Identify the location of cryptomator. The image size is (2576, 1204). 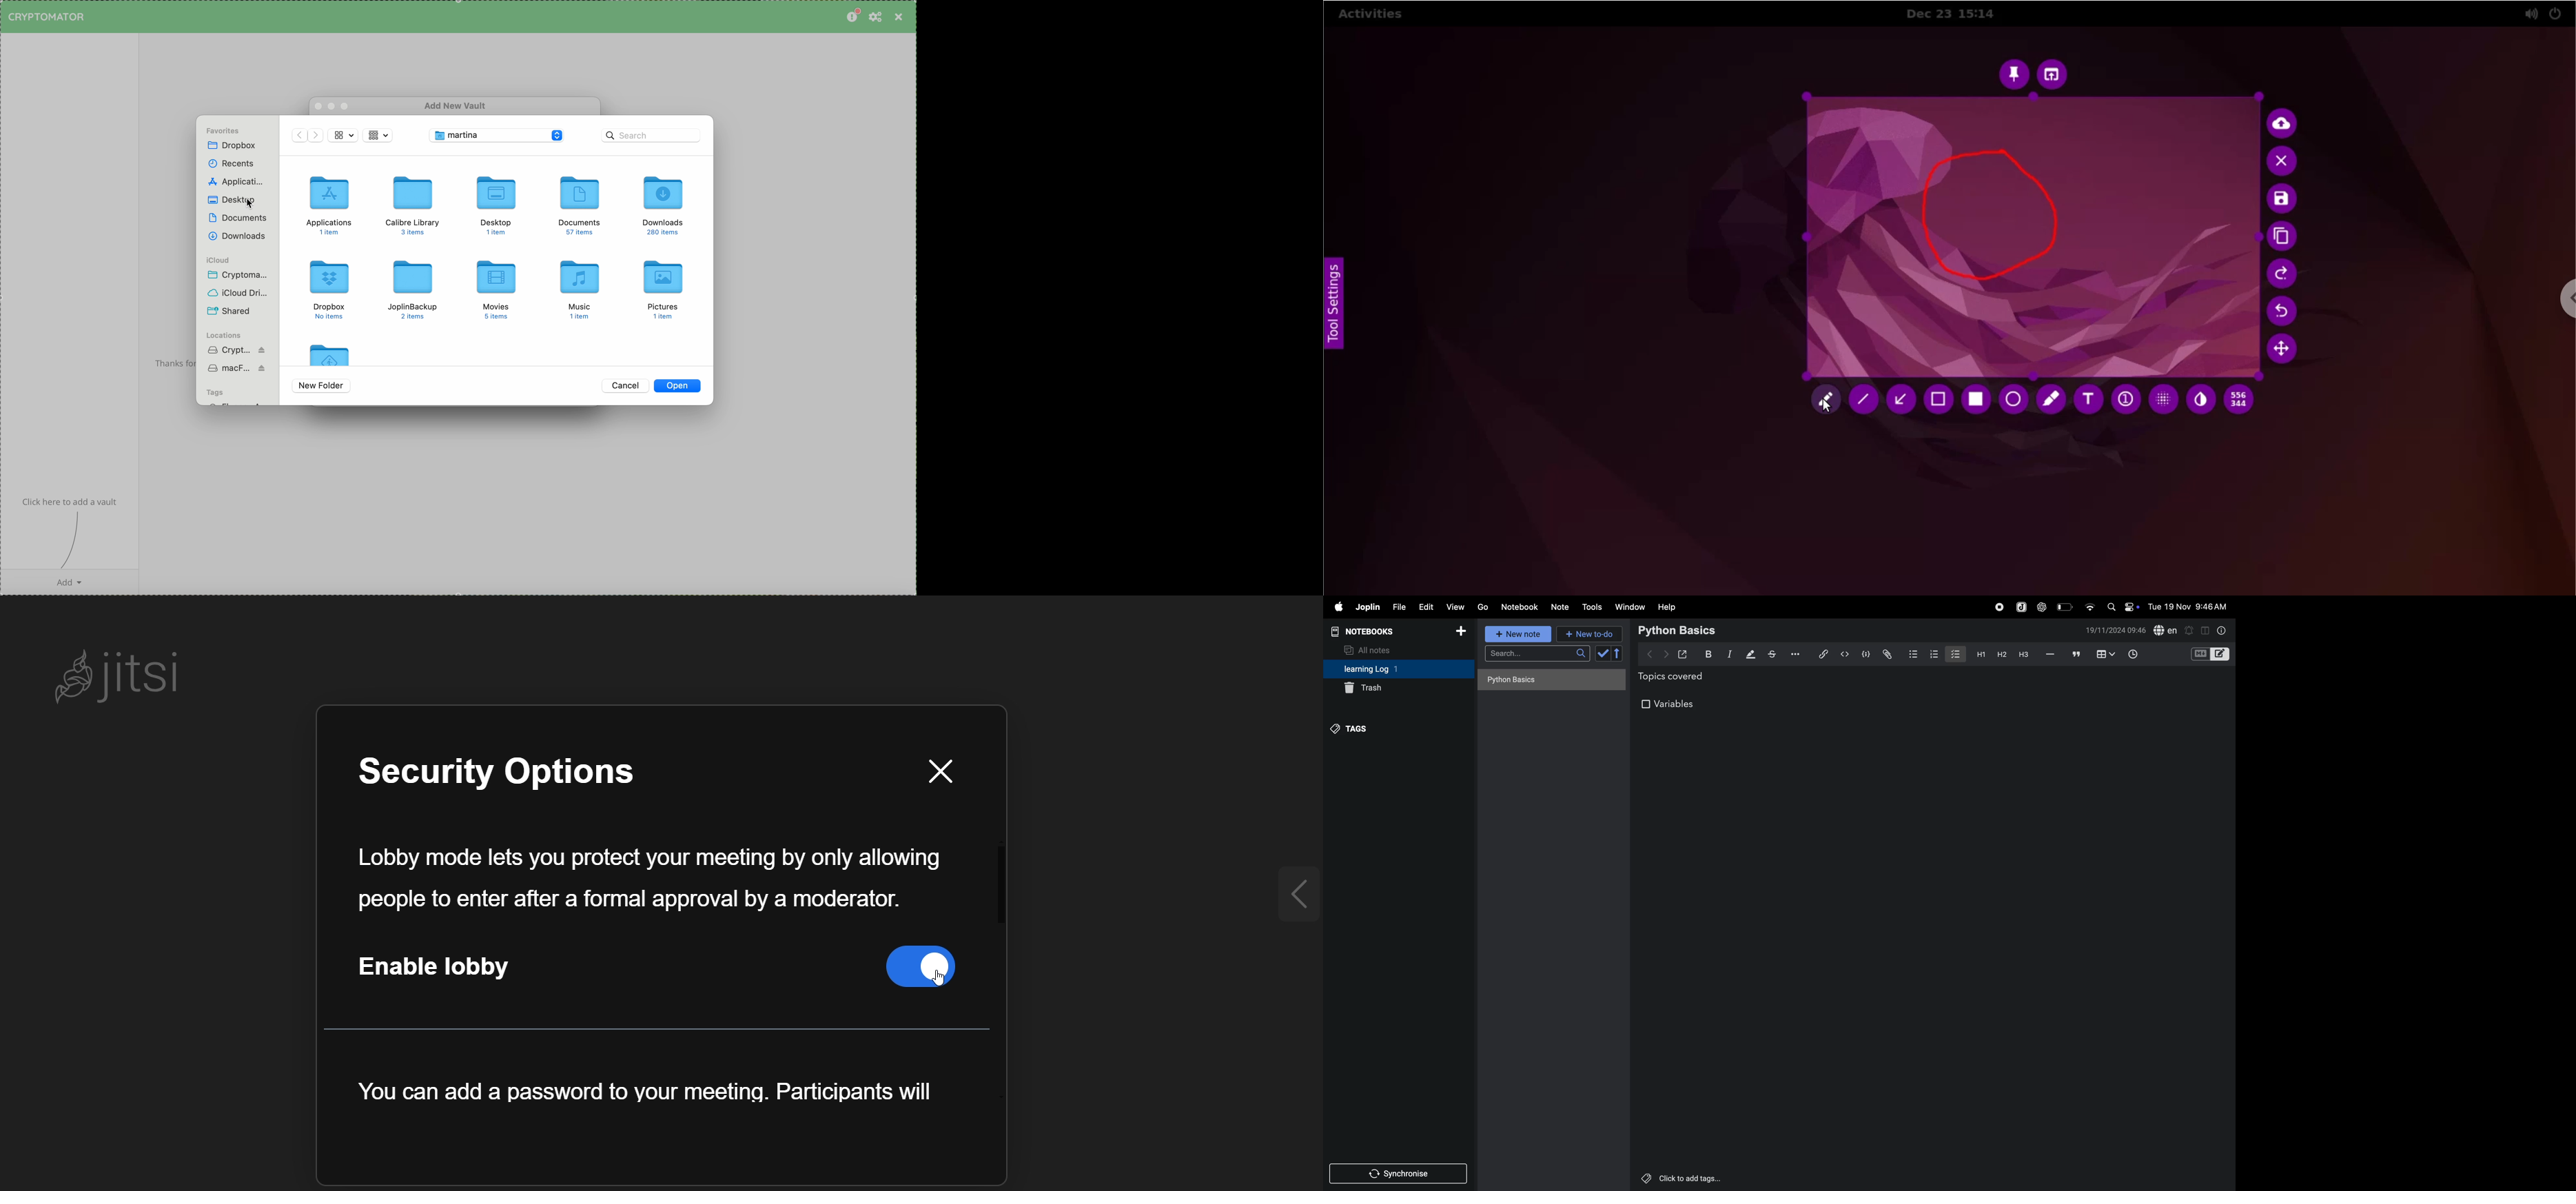
(237, 353).